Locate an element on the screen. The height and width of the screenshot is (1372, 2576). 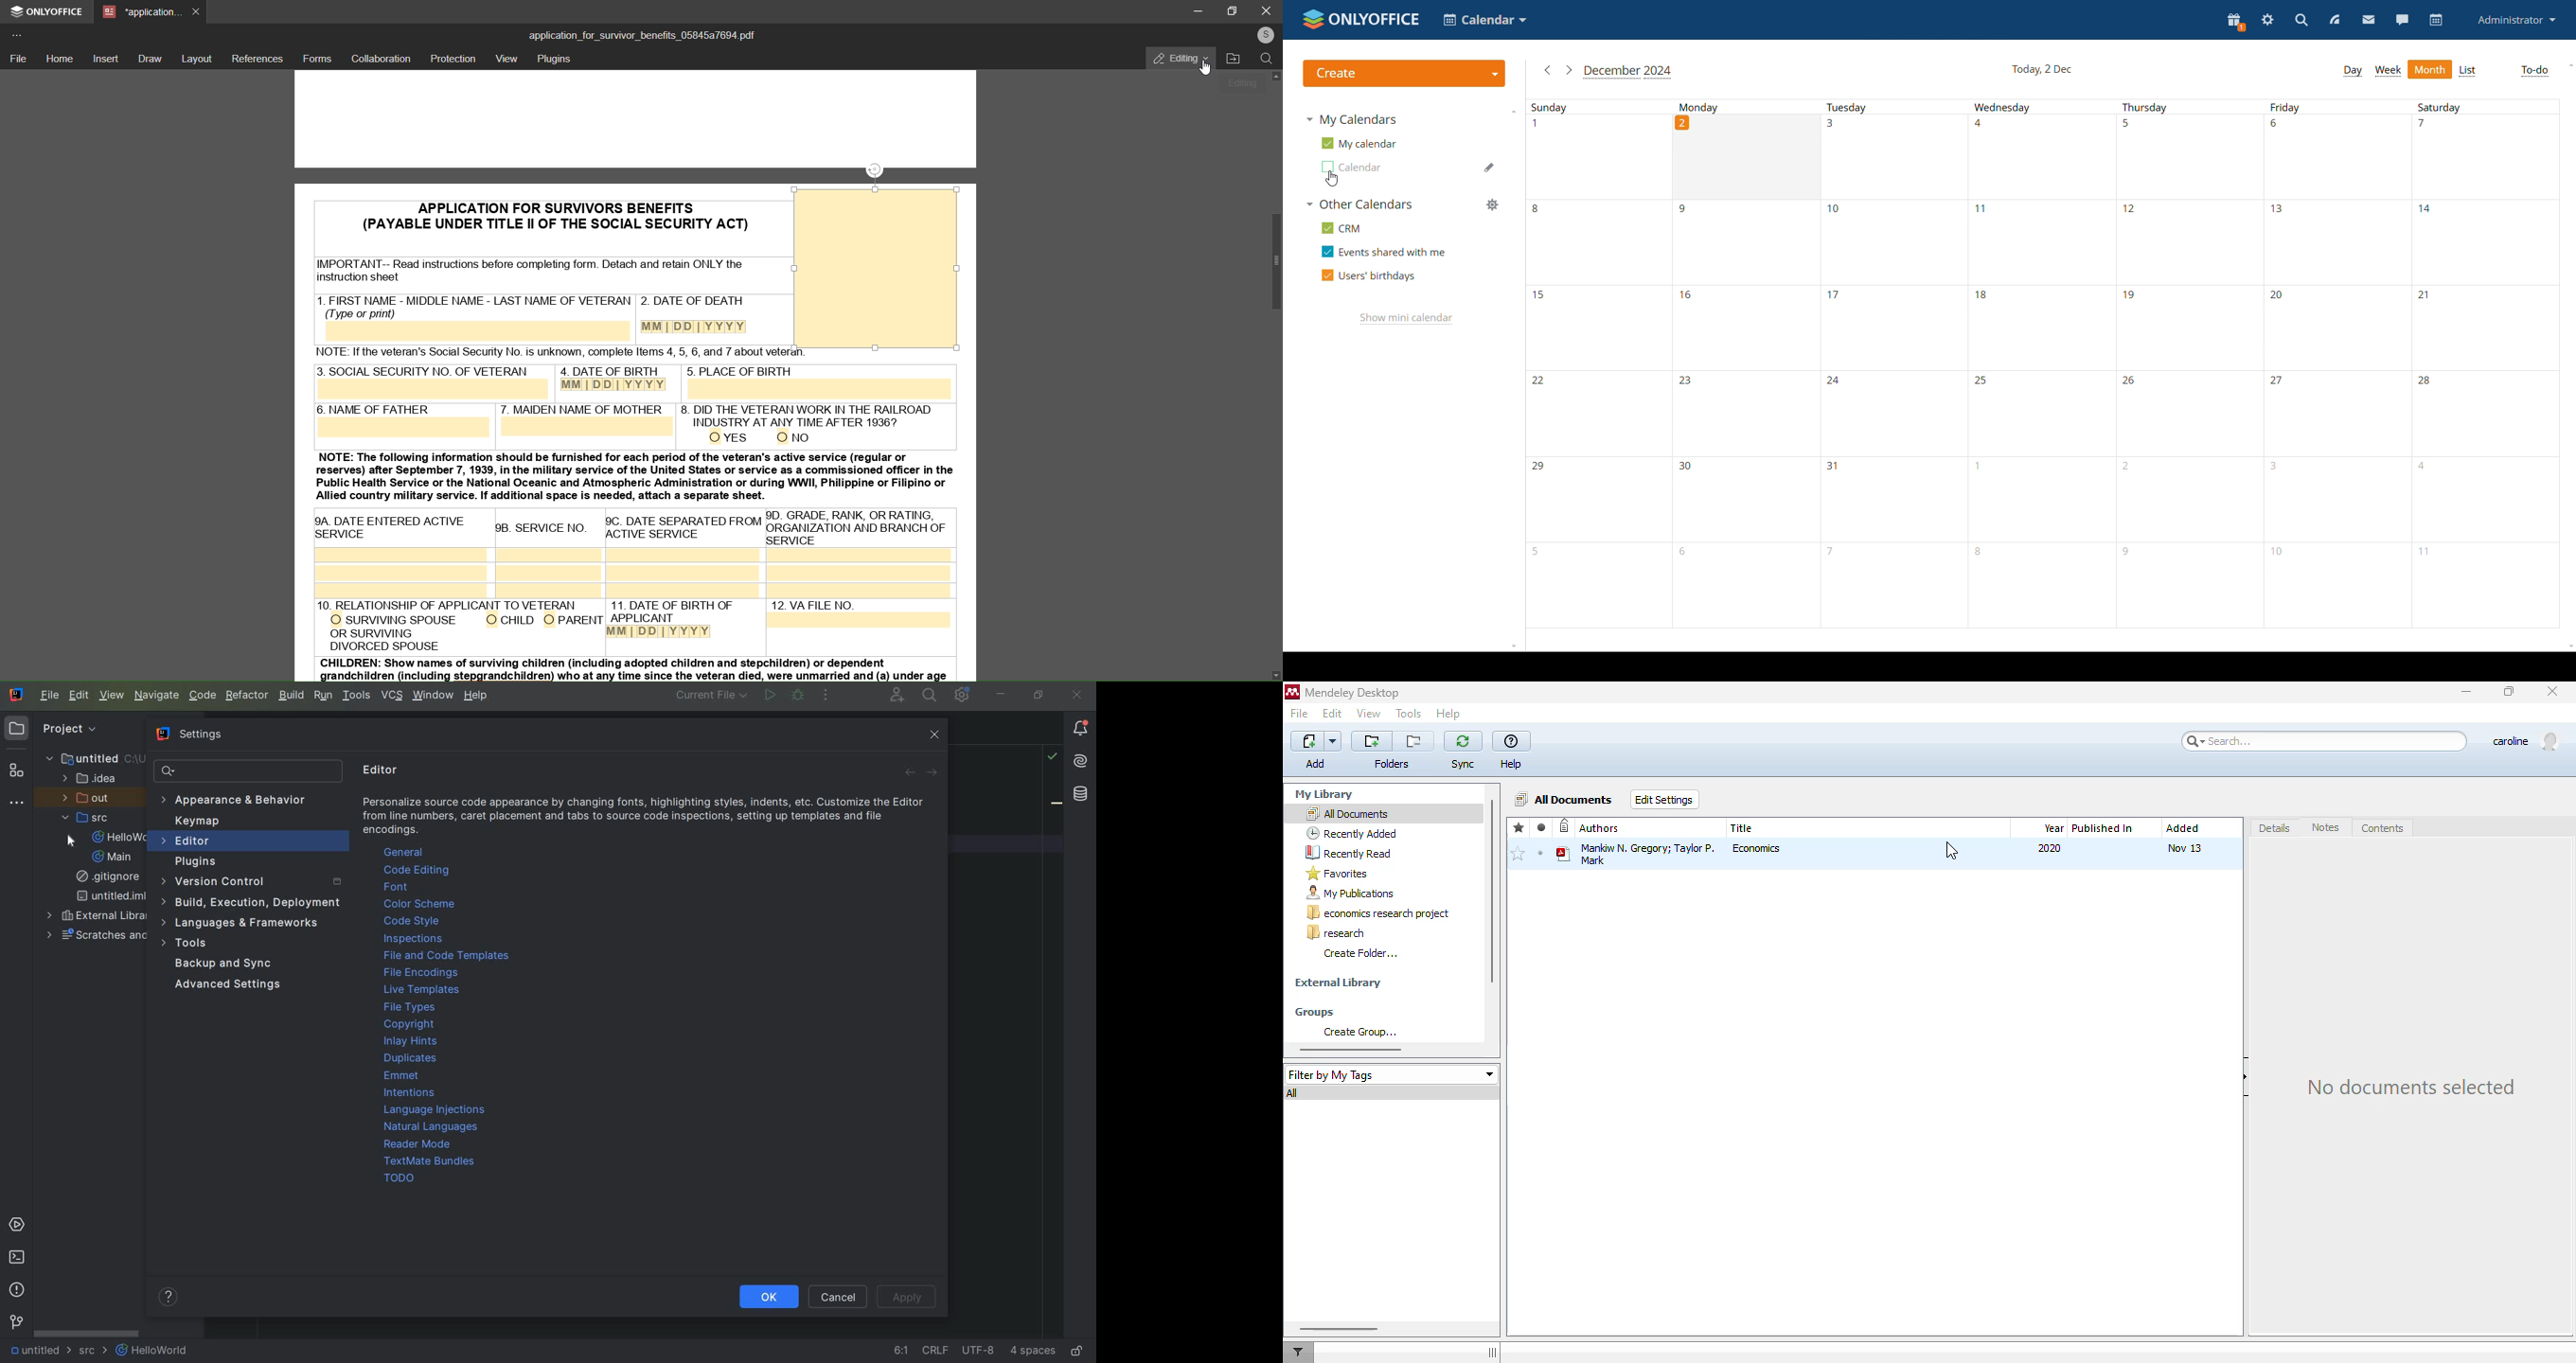
6 is located at coordinates (2339, 157).